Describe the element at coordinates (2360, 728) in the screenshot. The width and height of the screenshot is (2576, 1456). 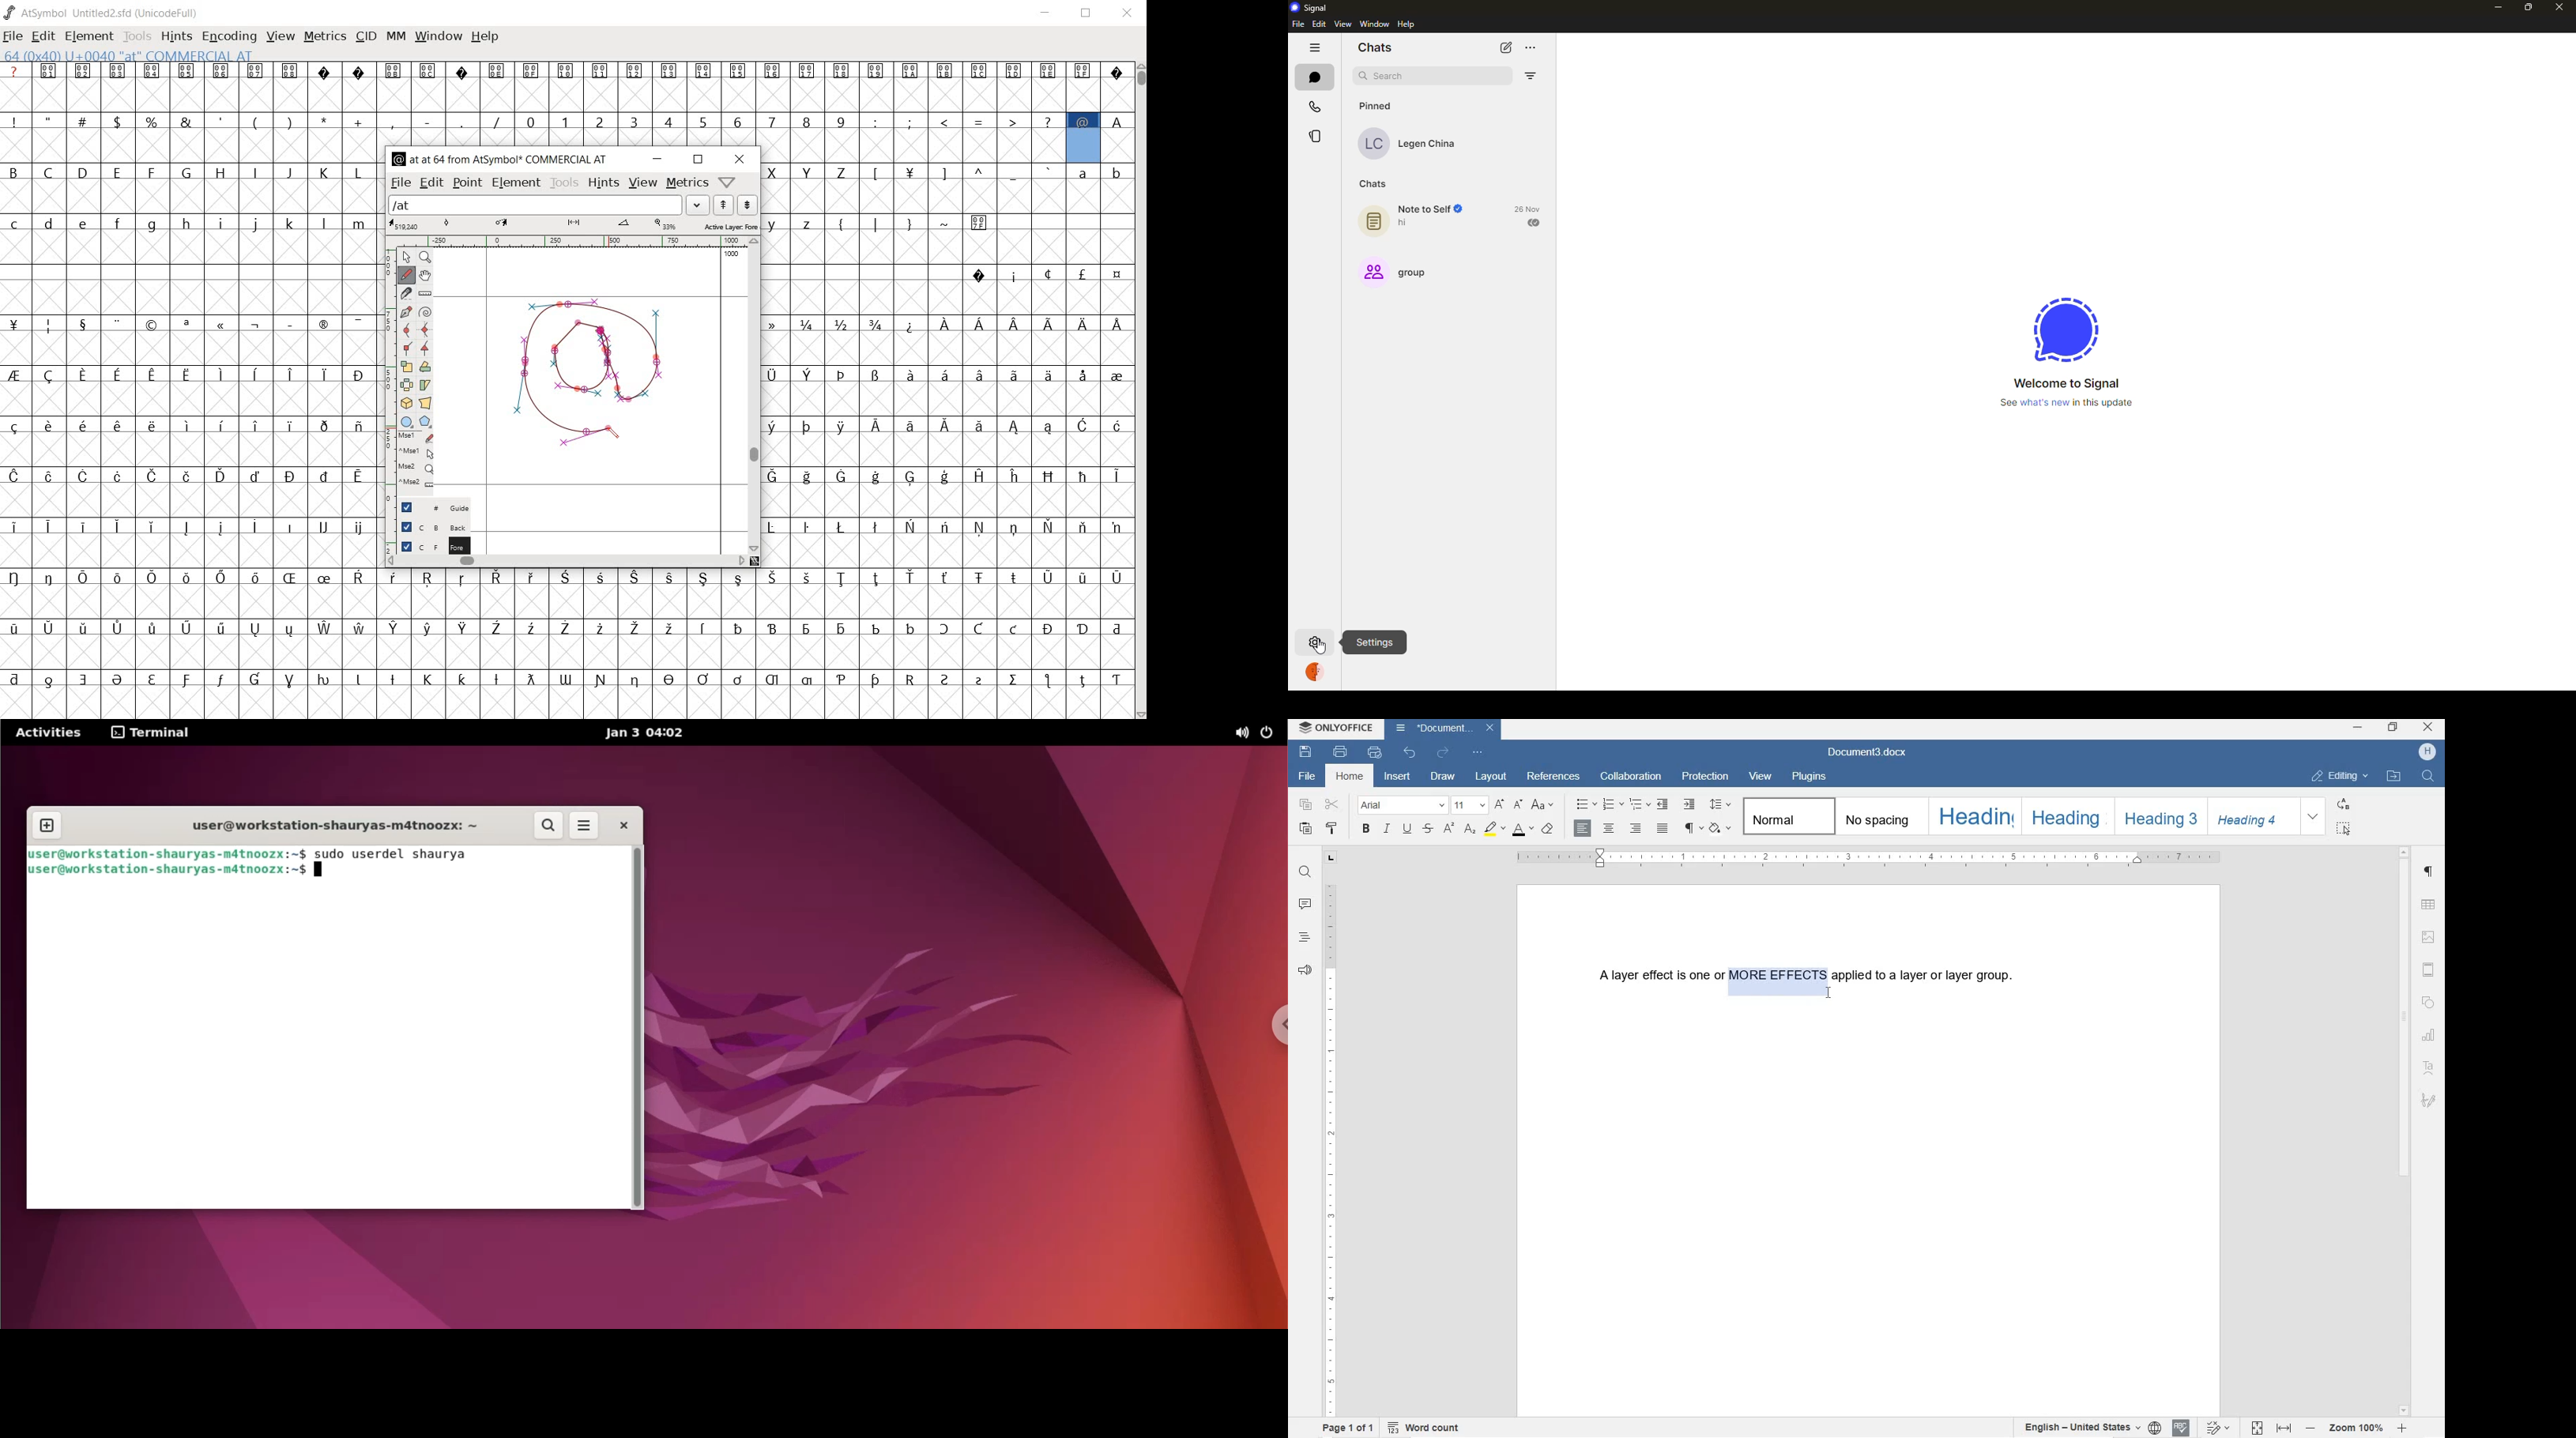
I see `MINIMIZE` at that location.